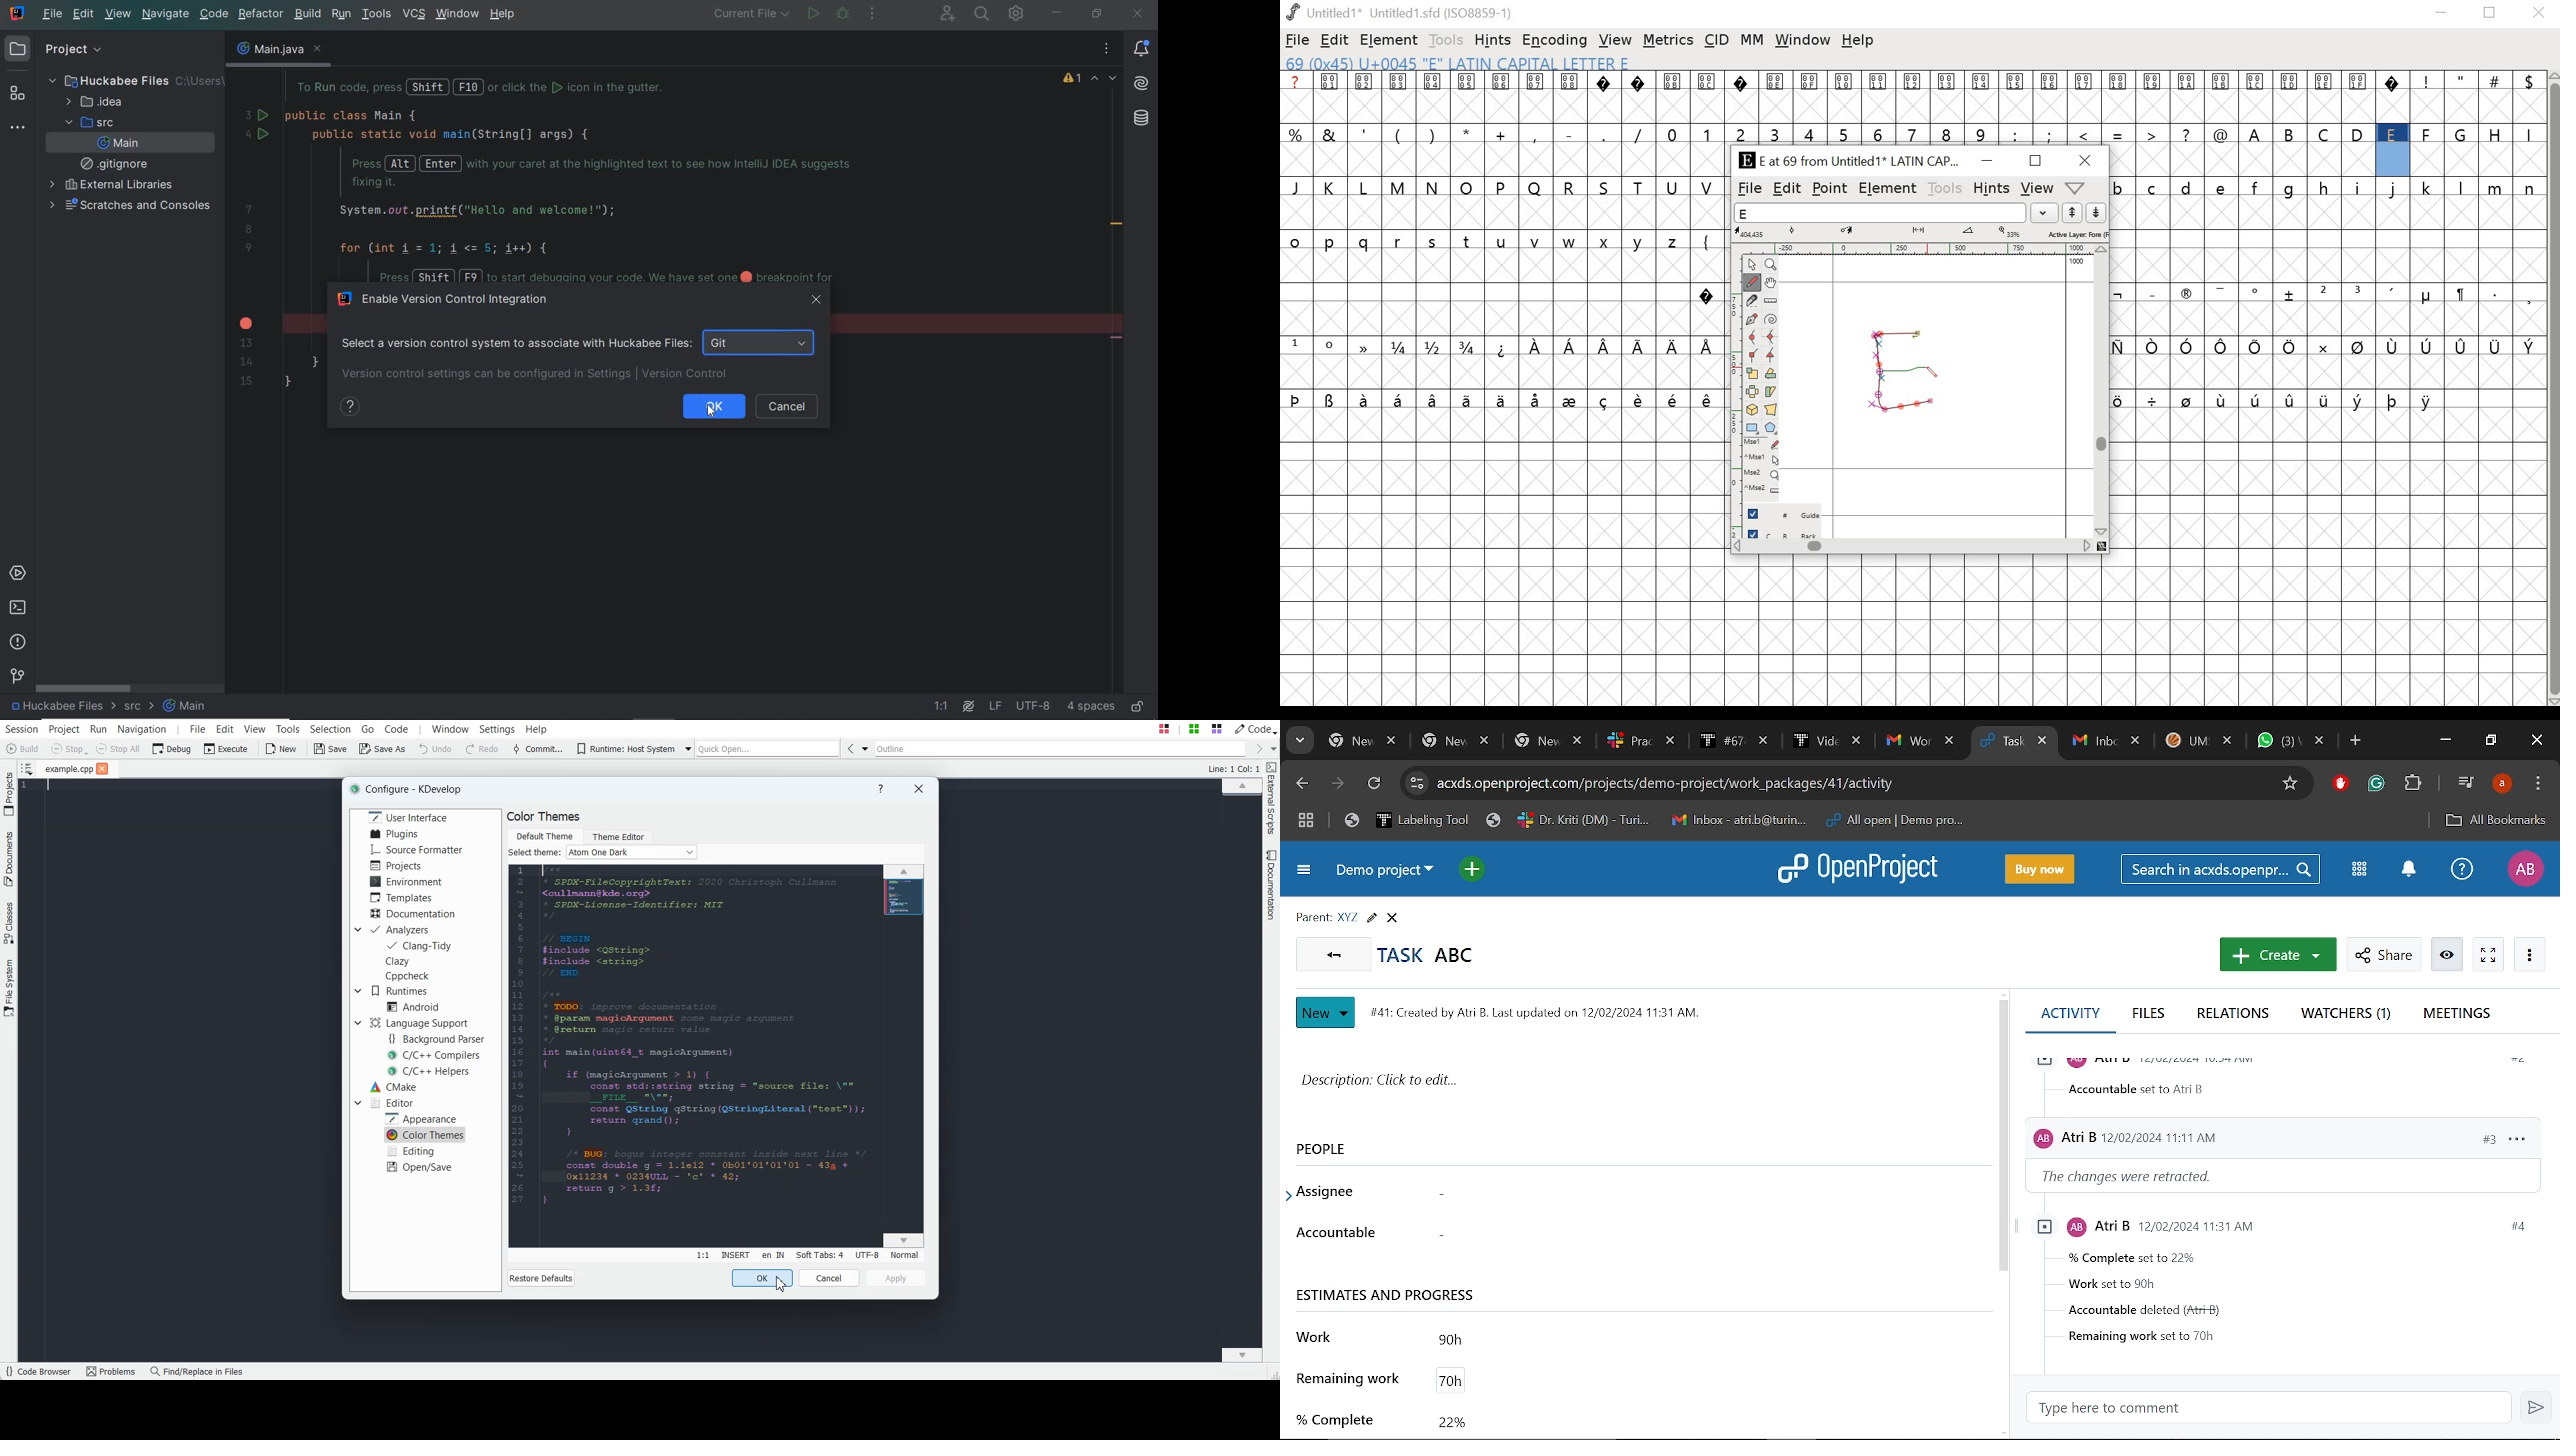 The width and height of the screenshot is (2576, 1456). Describe the element at coordinates (2378, 786) in the screenshot. I see `Grmmarly` at that location.